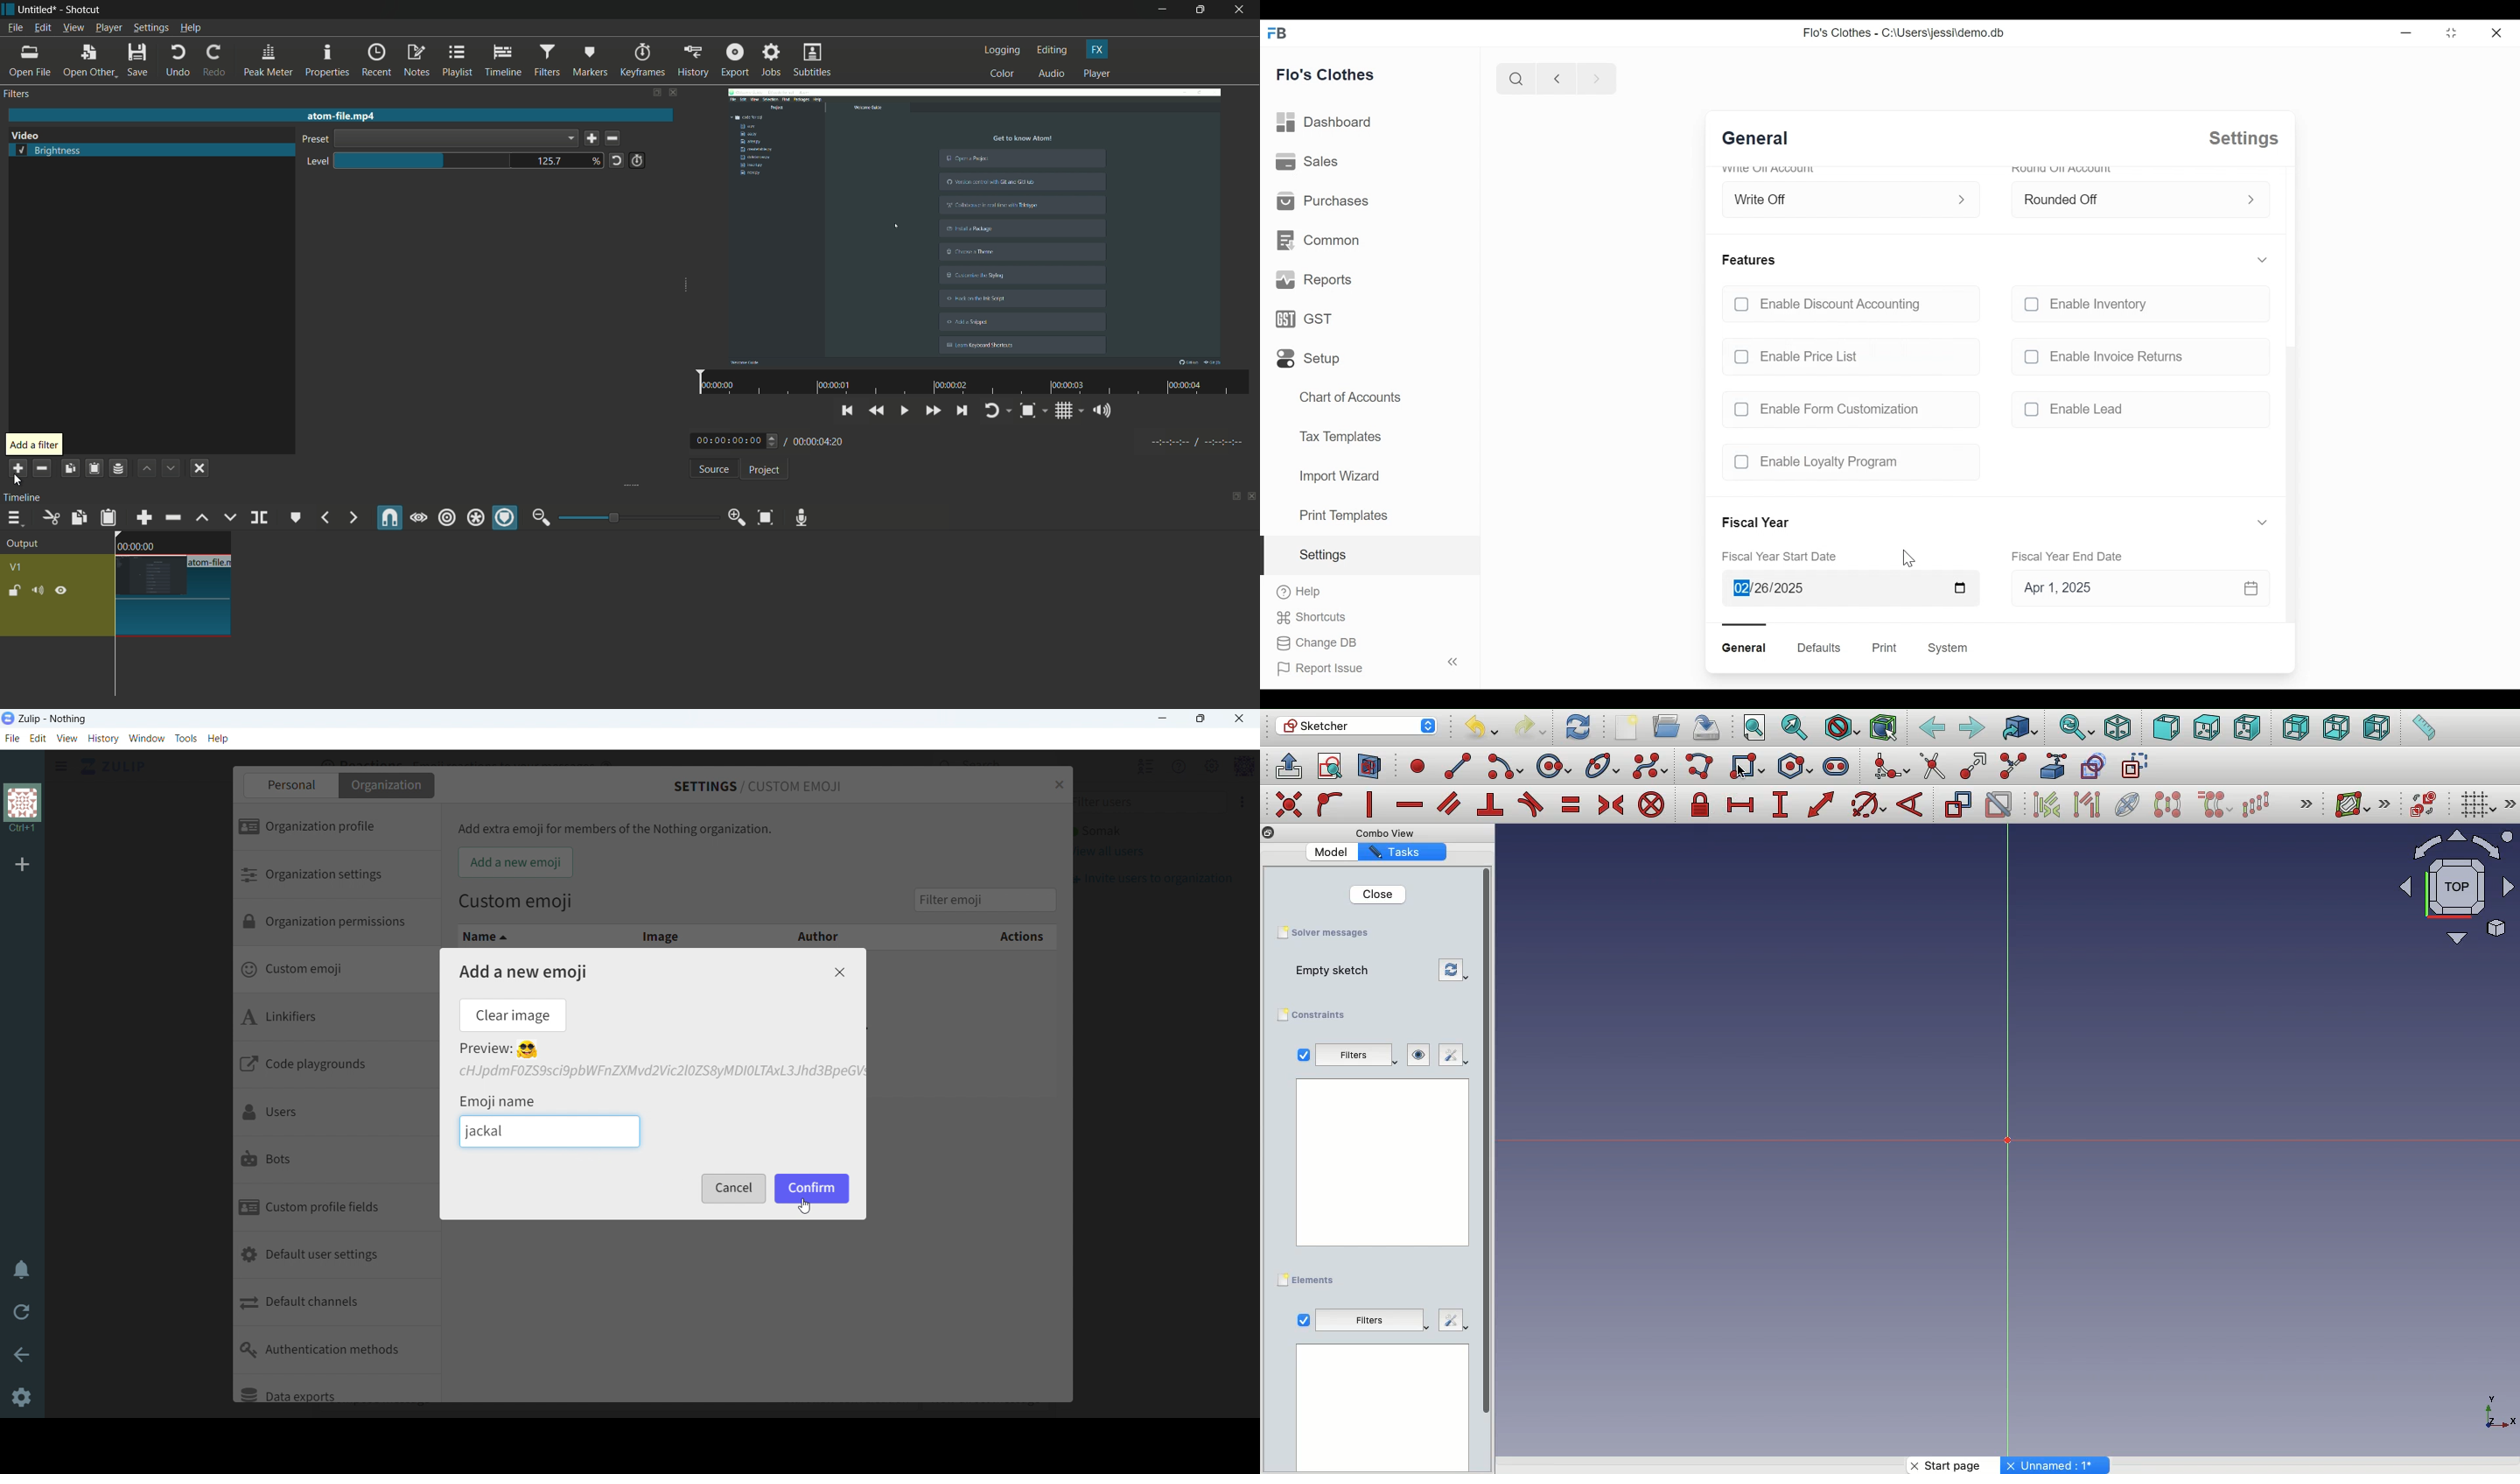  What do you see at coordinates (2012, 767) in the screenshot?
I see `Split edge` at bounding box center [2012, 767].